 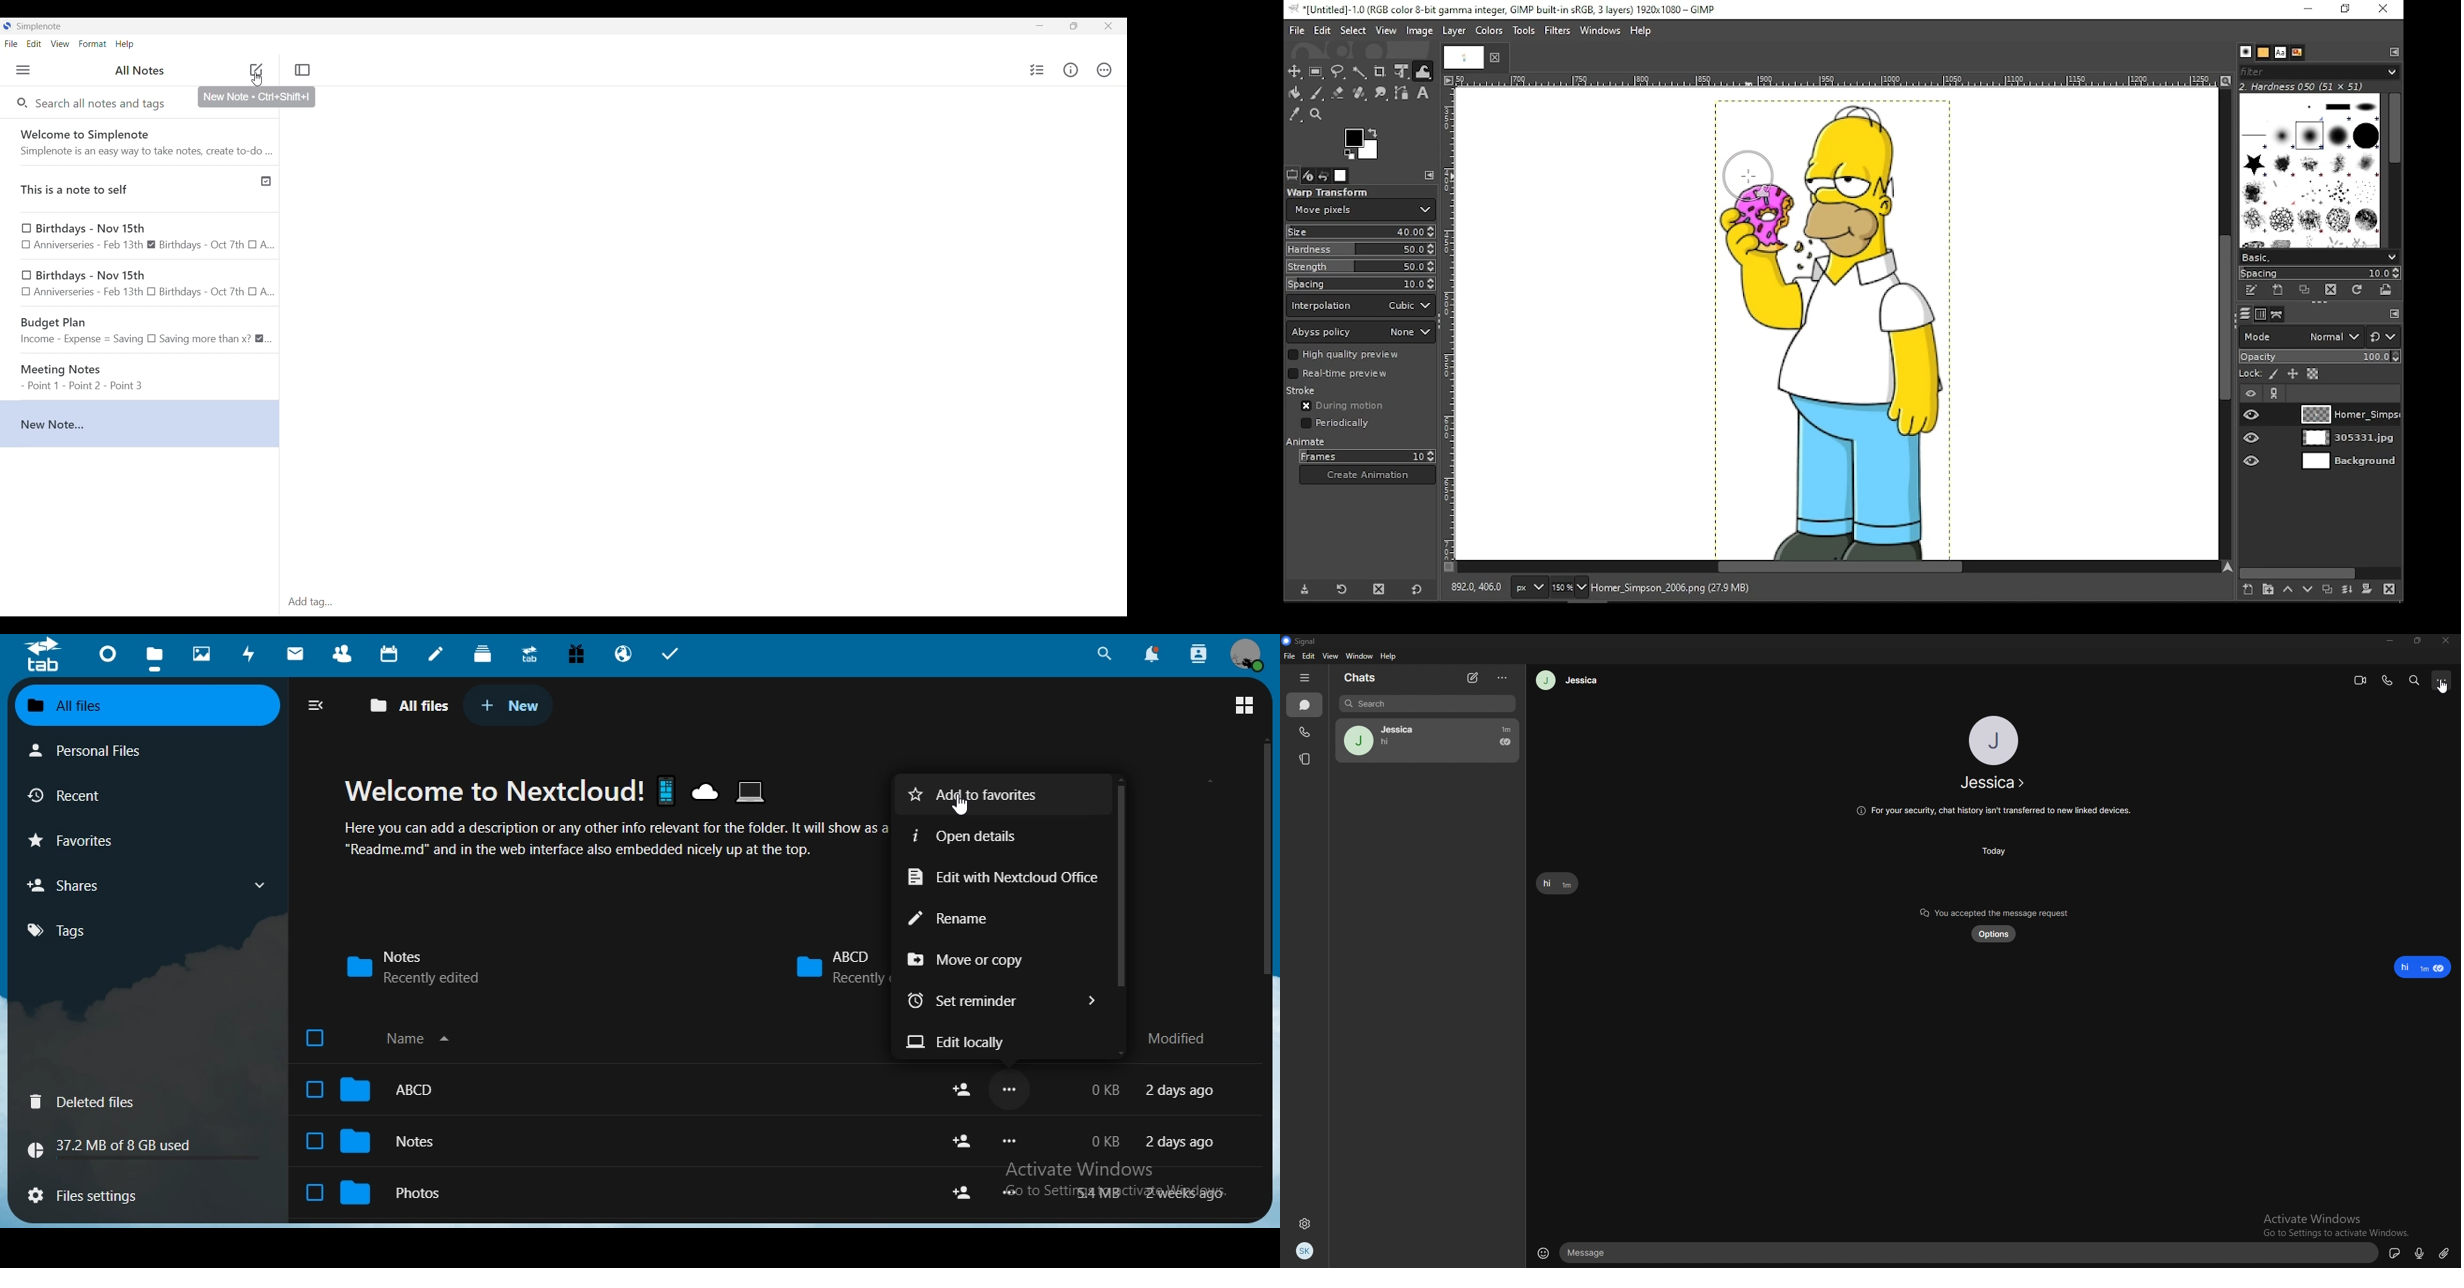 I want to click on name, so click(x=383, y=1039).